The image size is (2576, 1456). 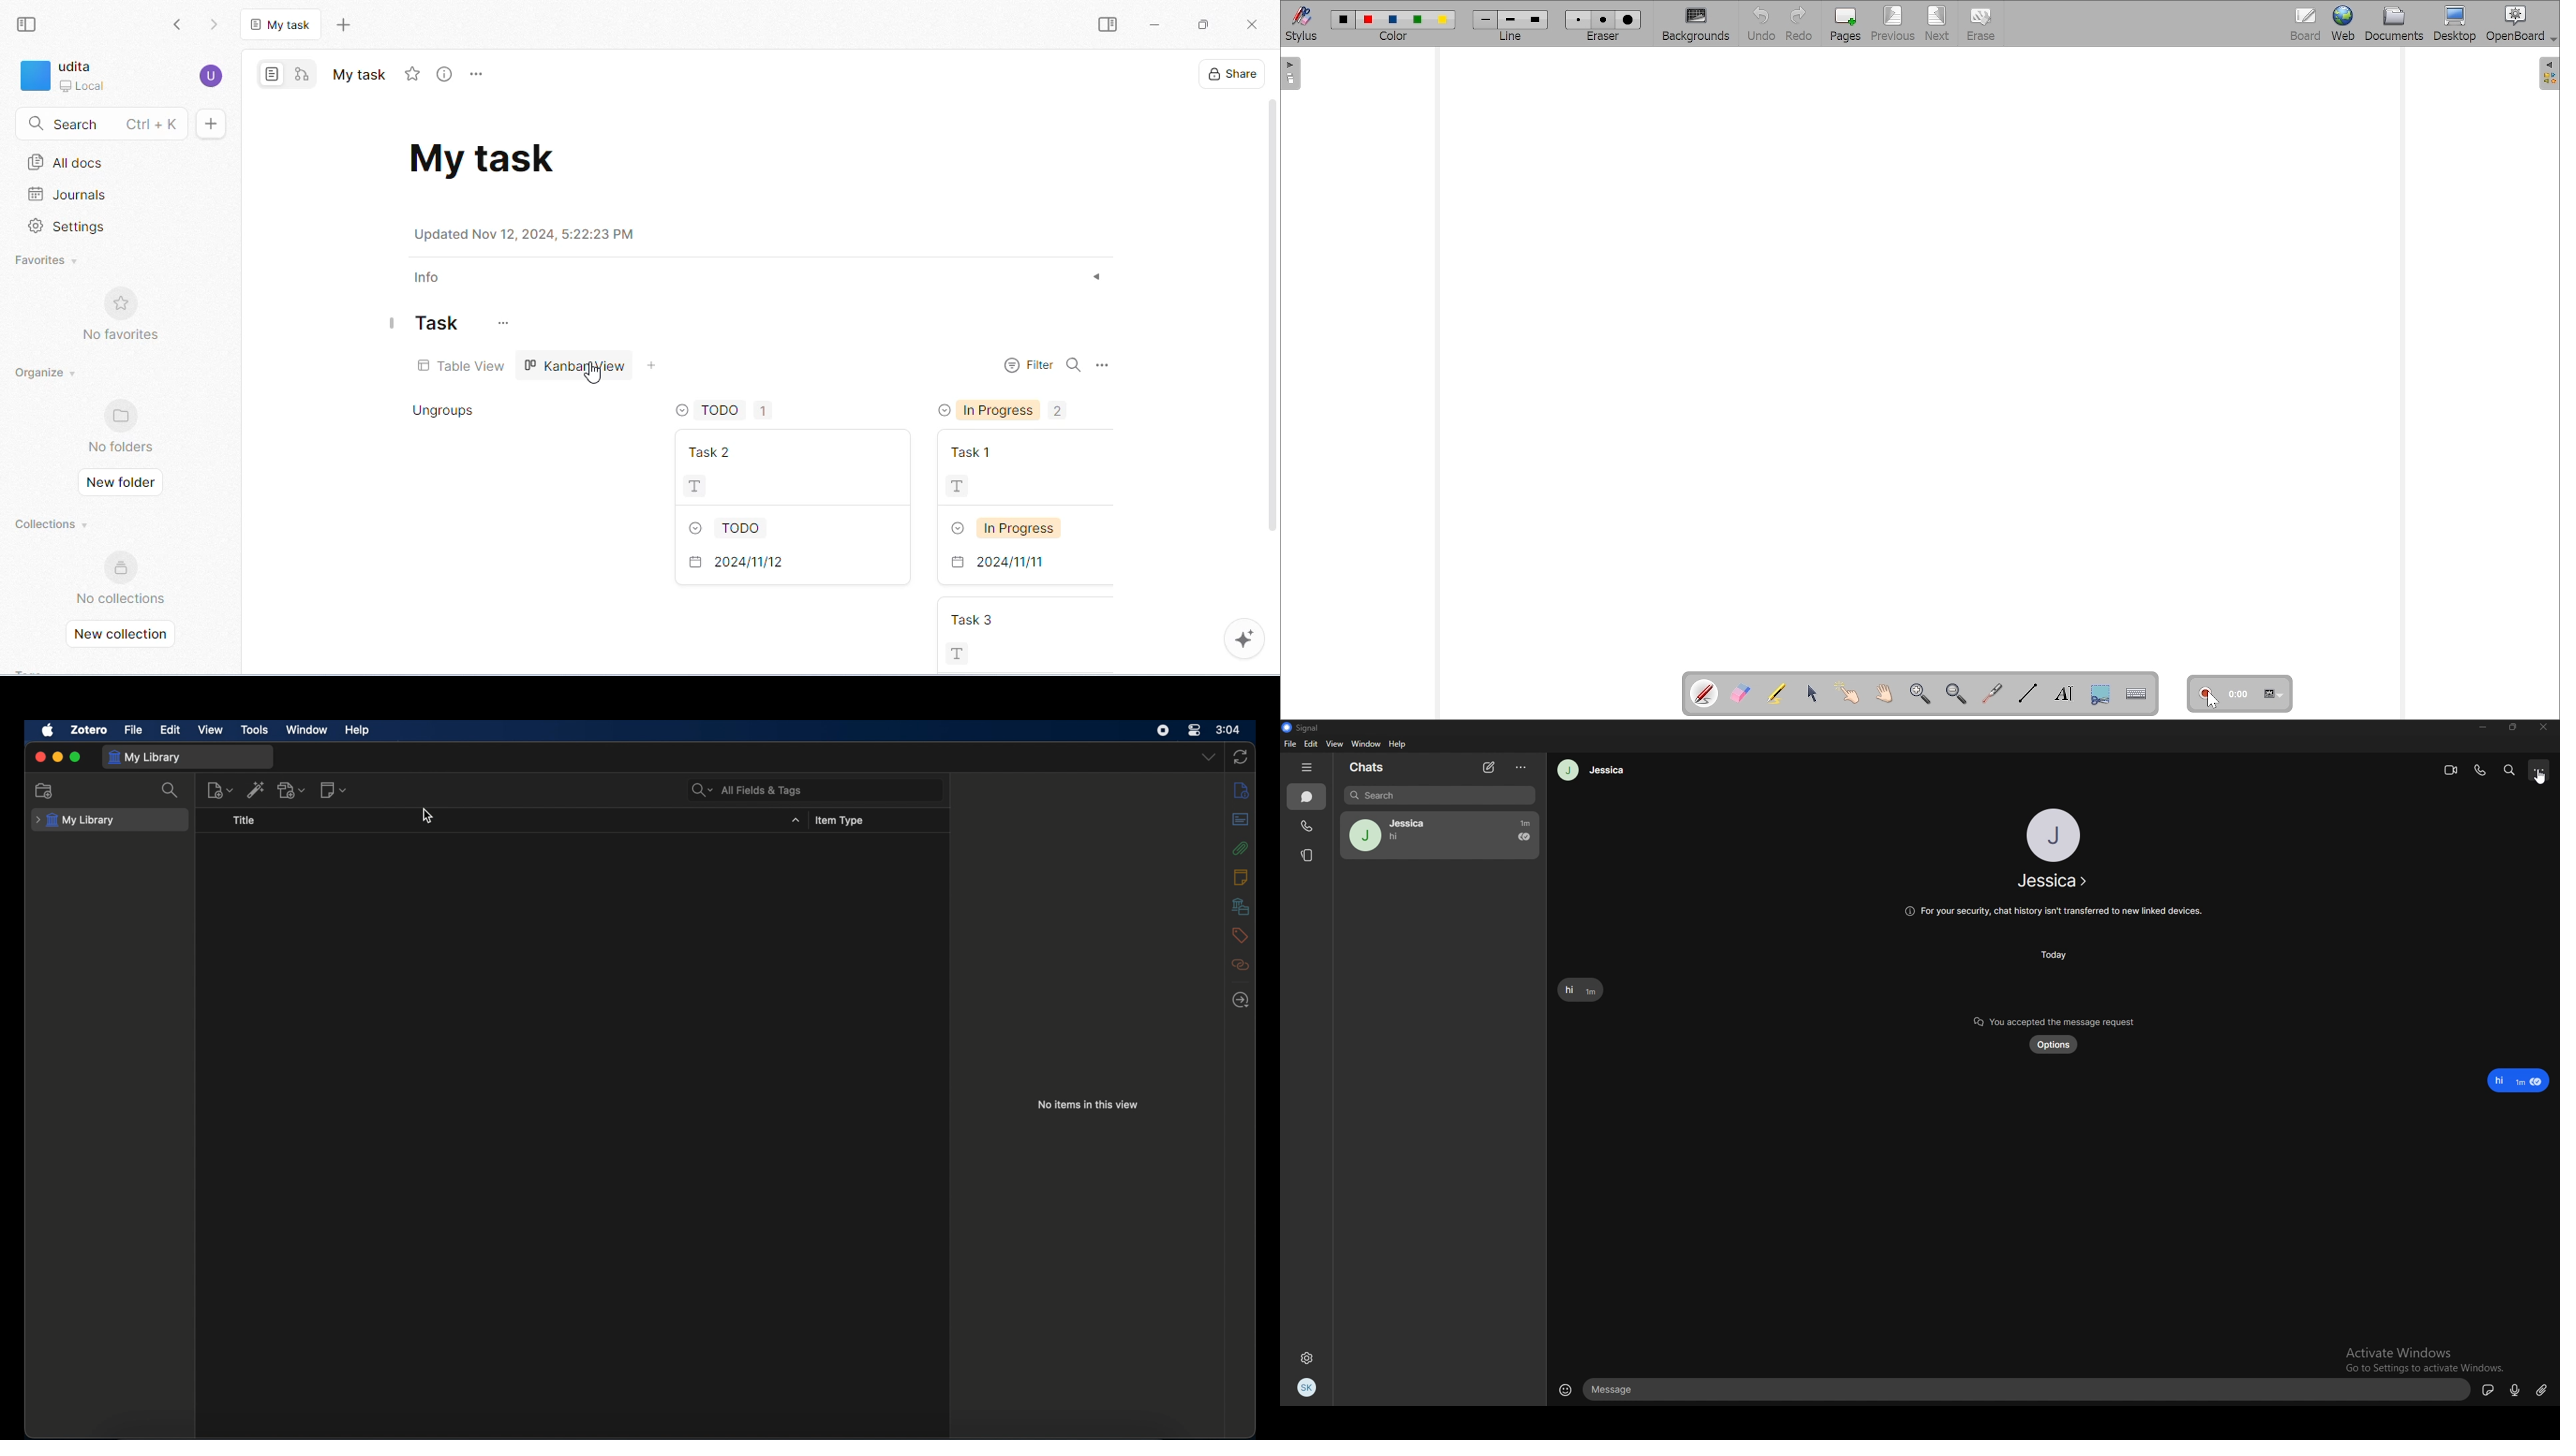 I want to click on Task 3, so click(x=1034, y=621).